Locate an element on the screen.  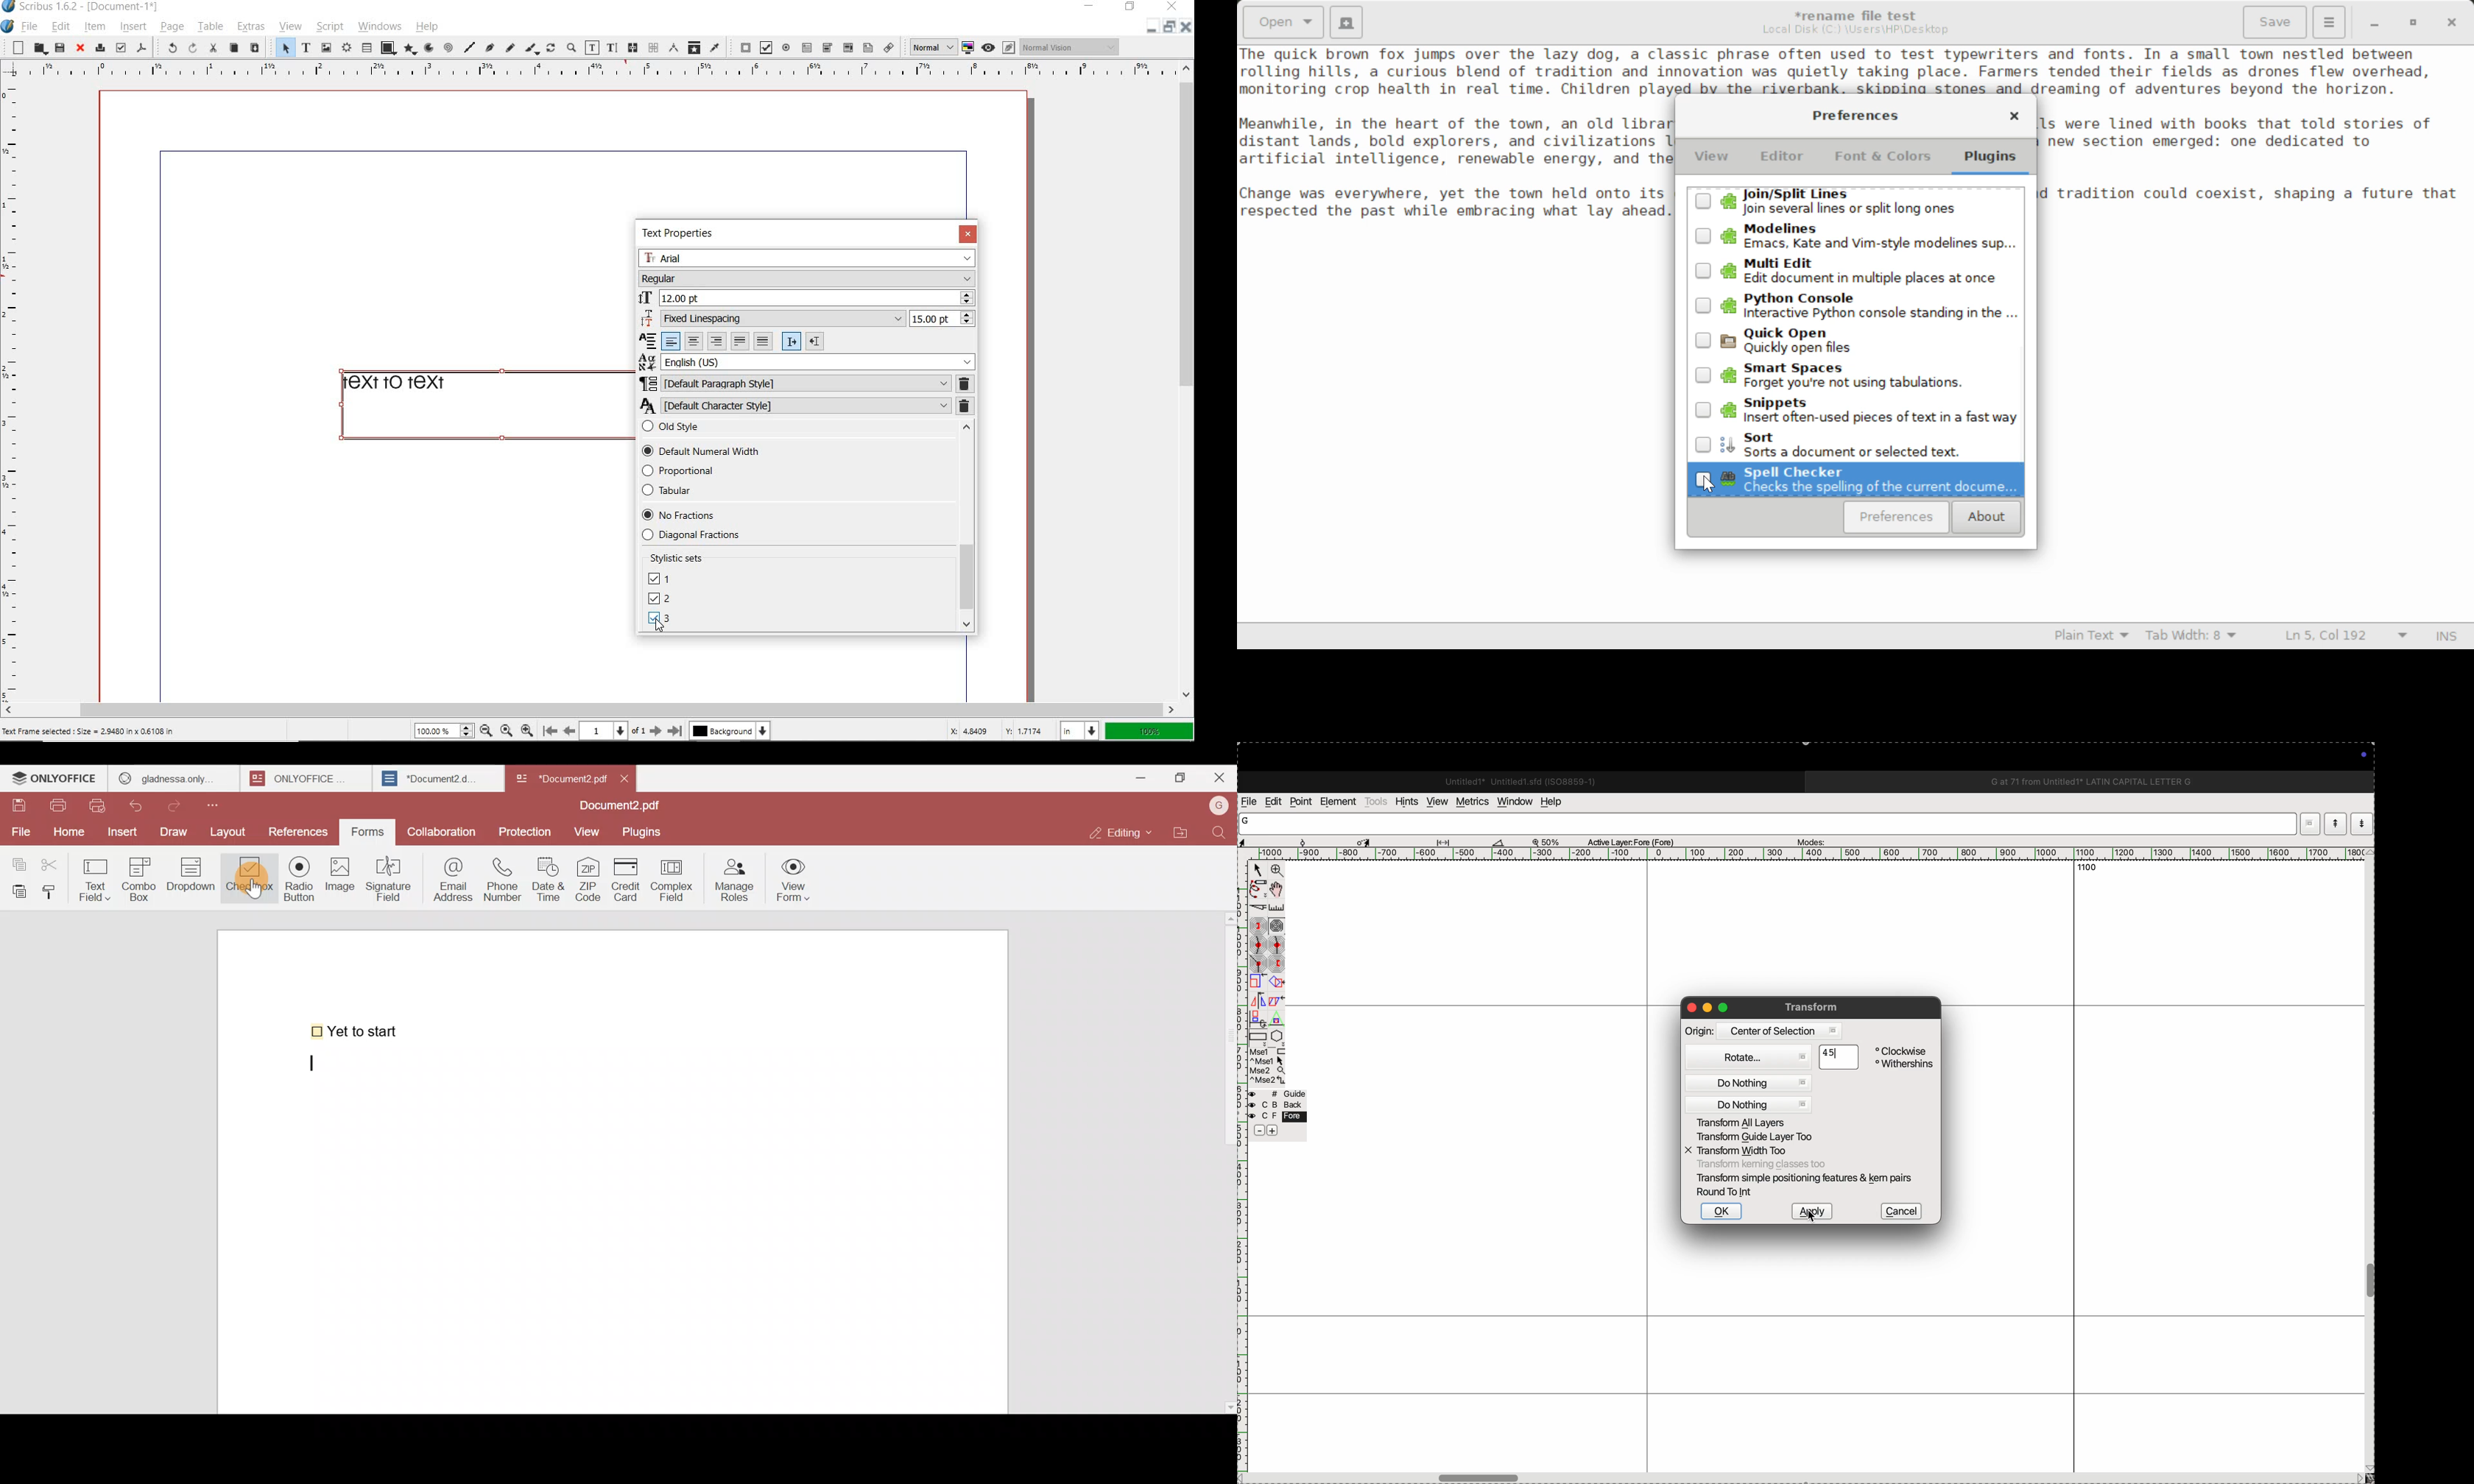
copy is located at coordinates (233, 48).